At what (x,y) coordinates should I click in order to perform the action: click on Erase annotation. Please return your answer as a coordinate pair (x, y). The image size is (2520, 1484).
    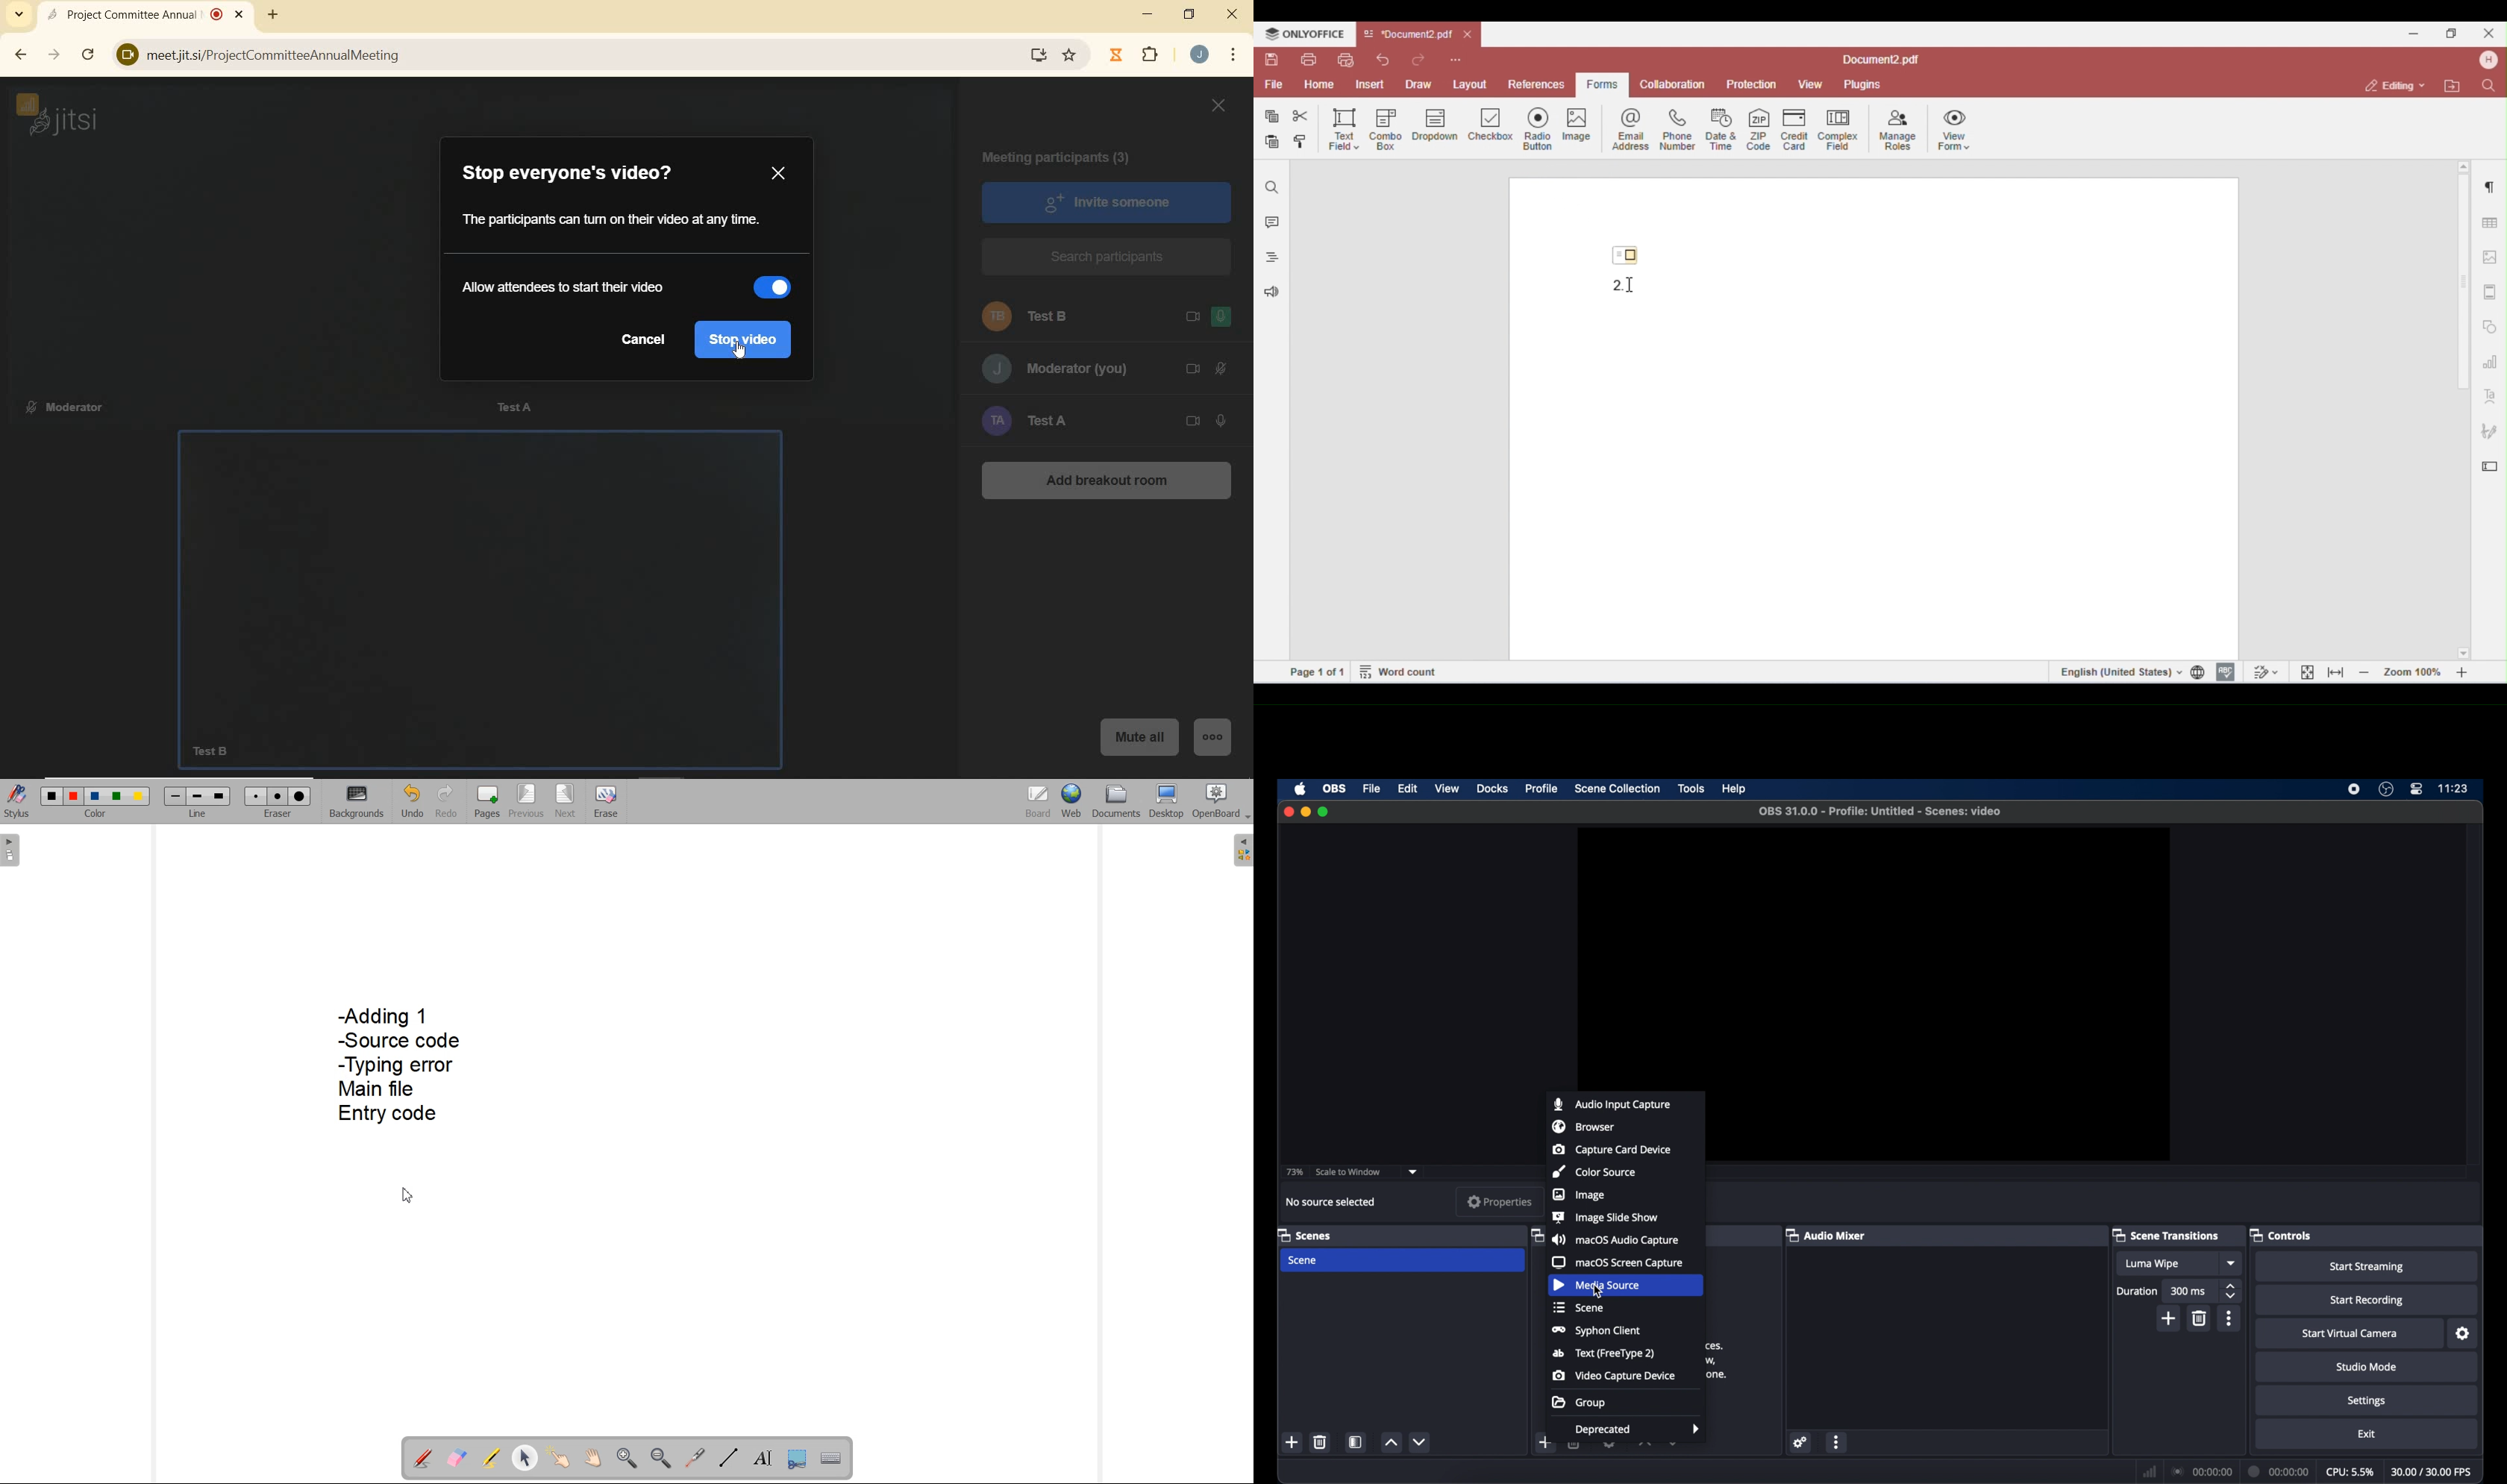
    Looking at the image, I should click on (457, 1457).